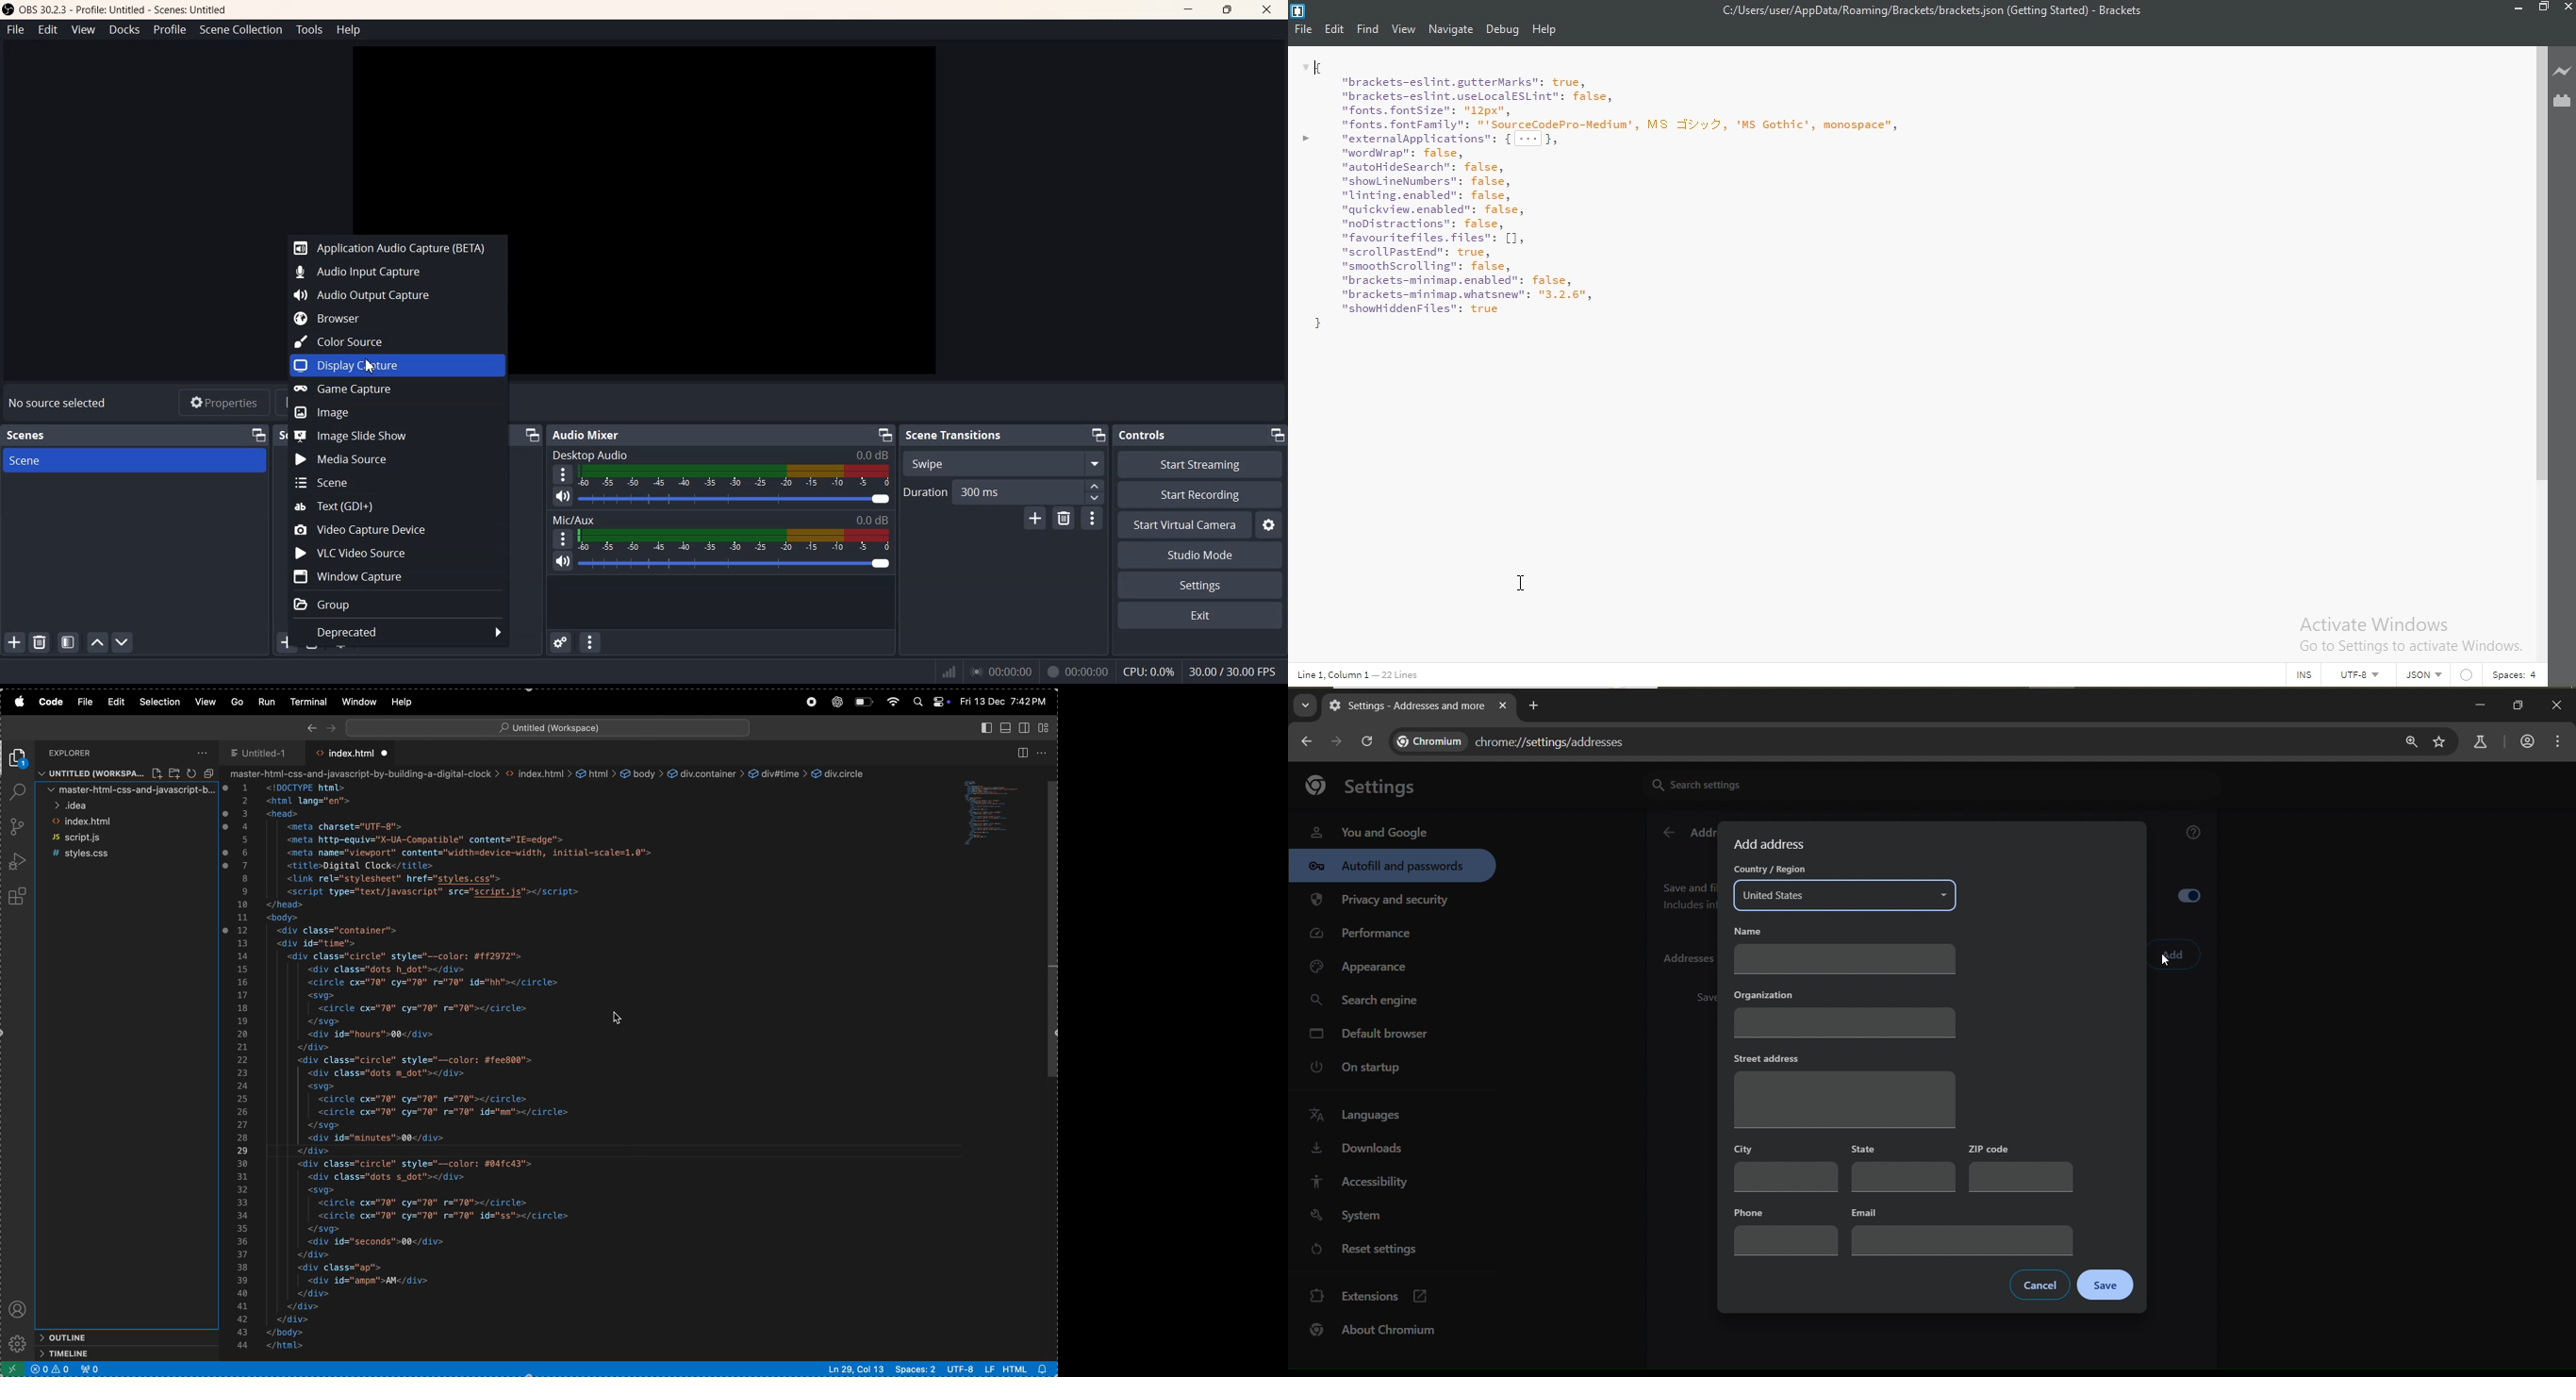 The image size is (2576, 1400). I want to click on menu, so click(2561, 742).